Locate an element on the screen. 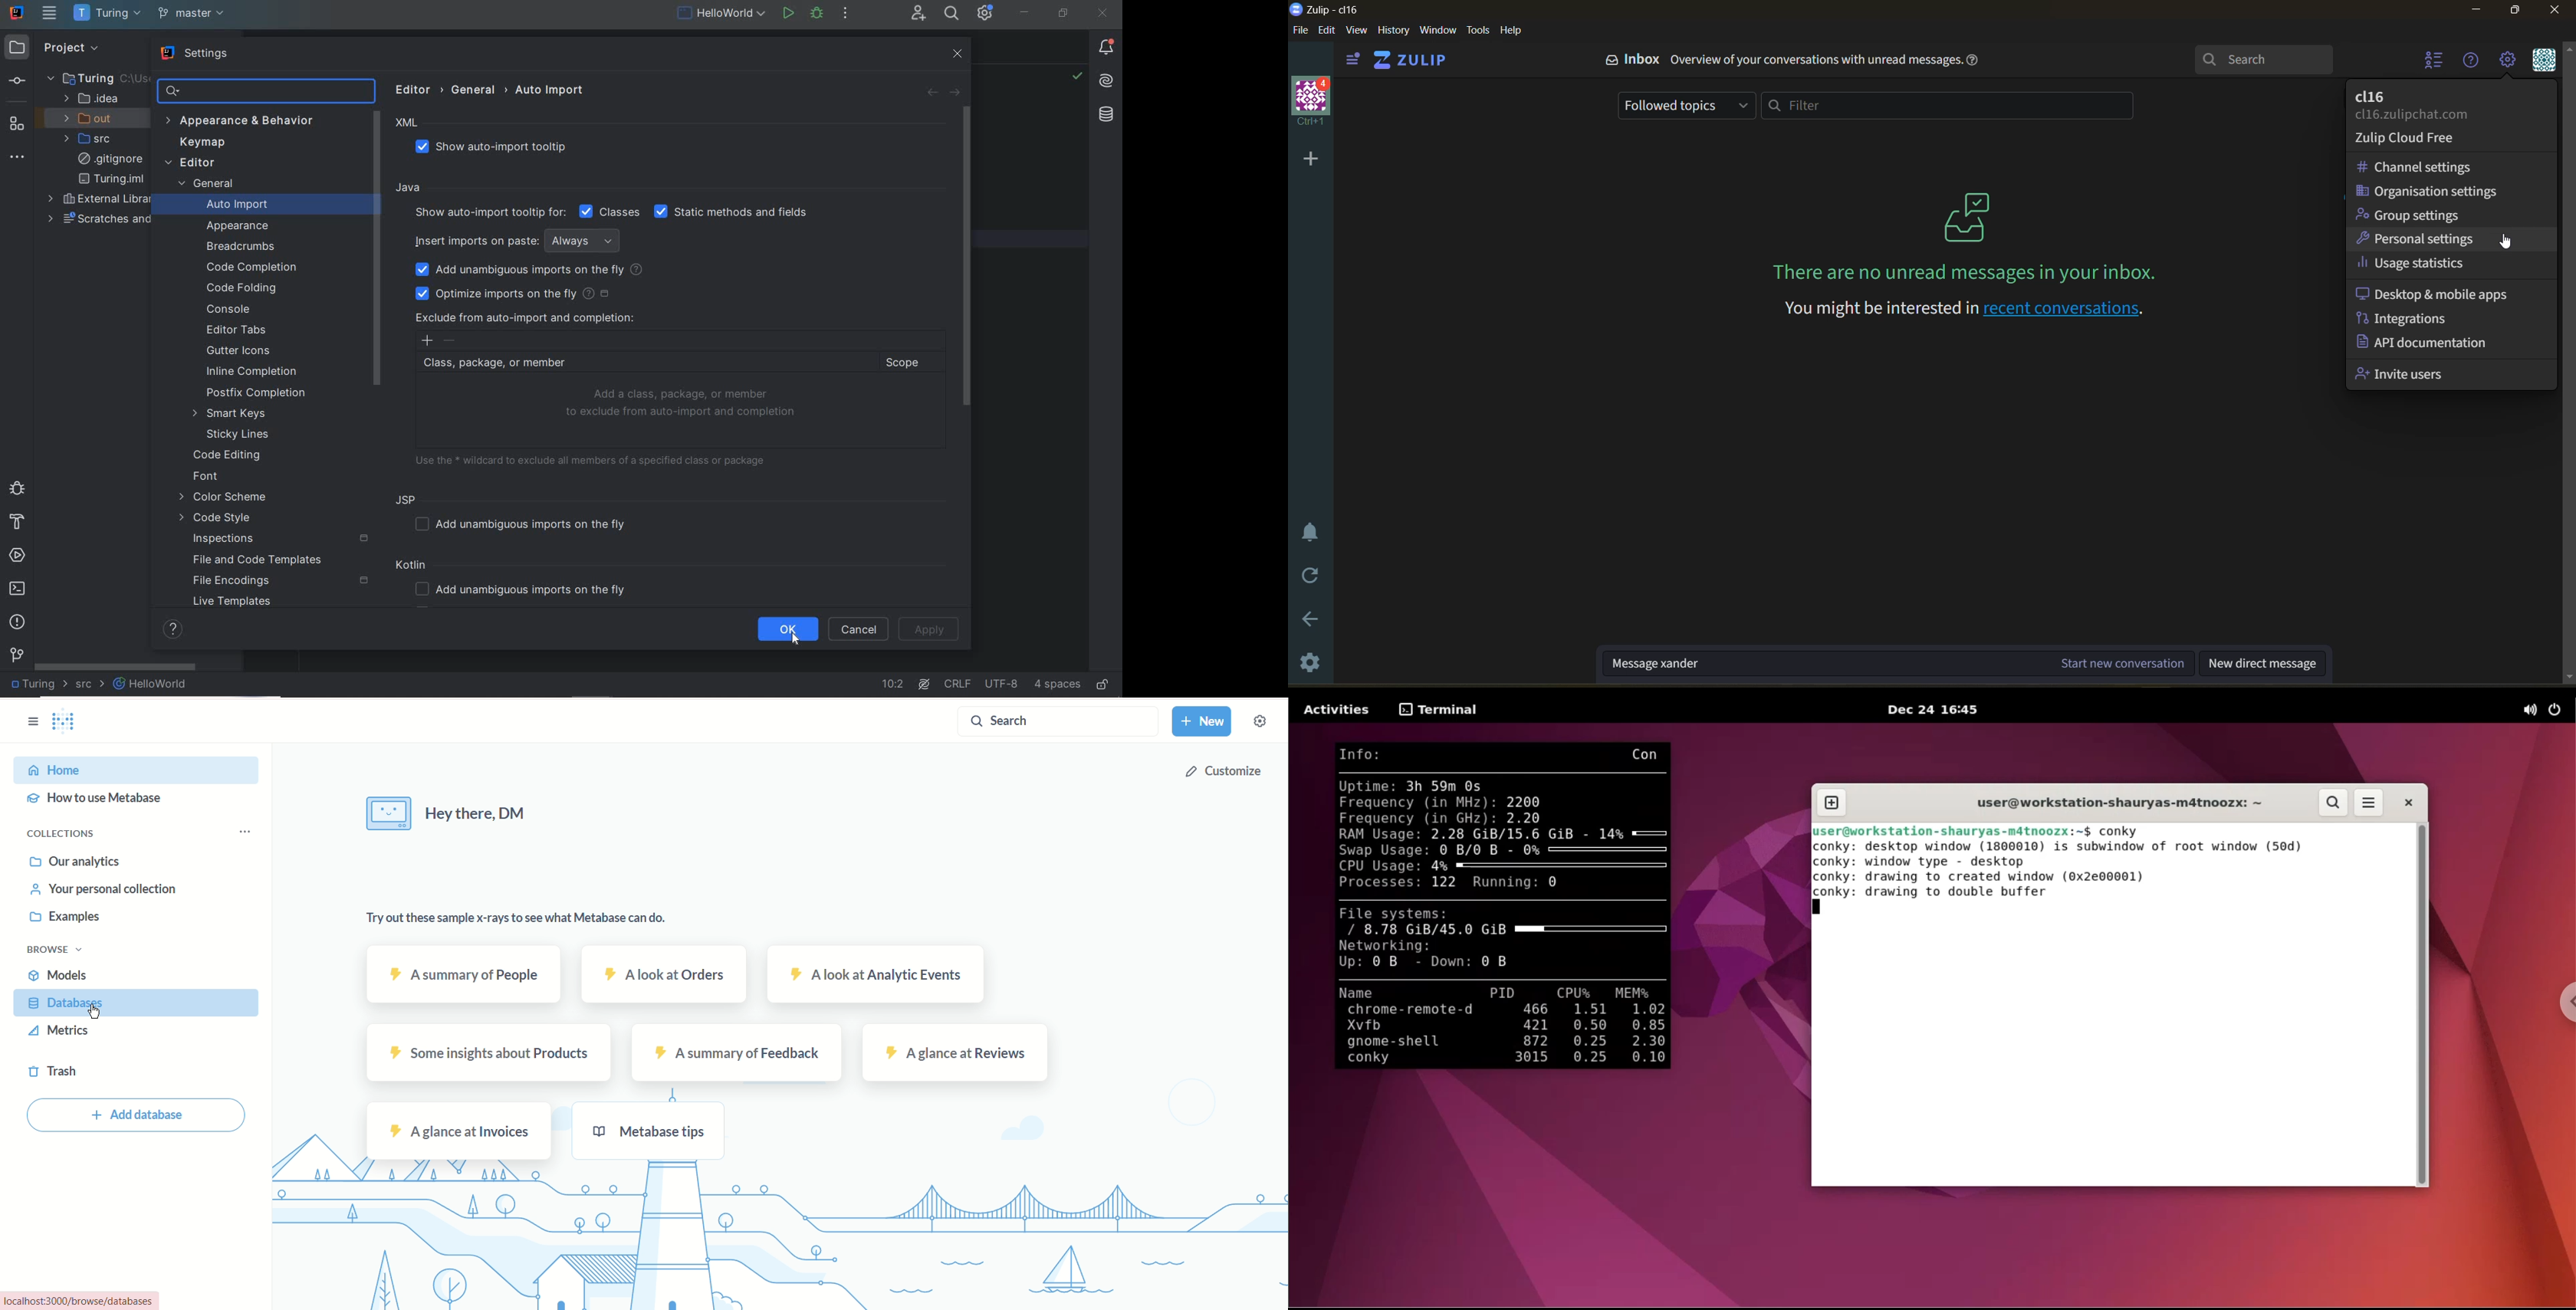  settings is located at coordinates (1311, 667).